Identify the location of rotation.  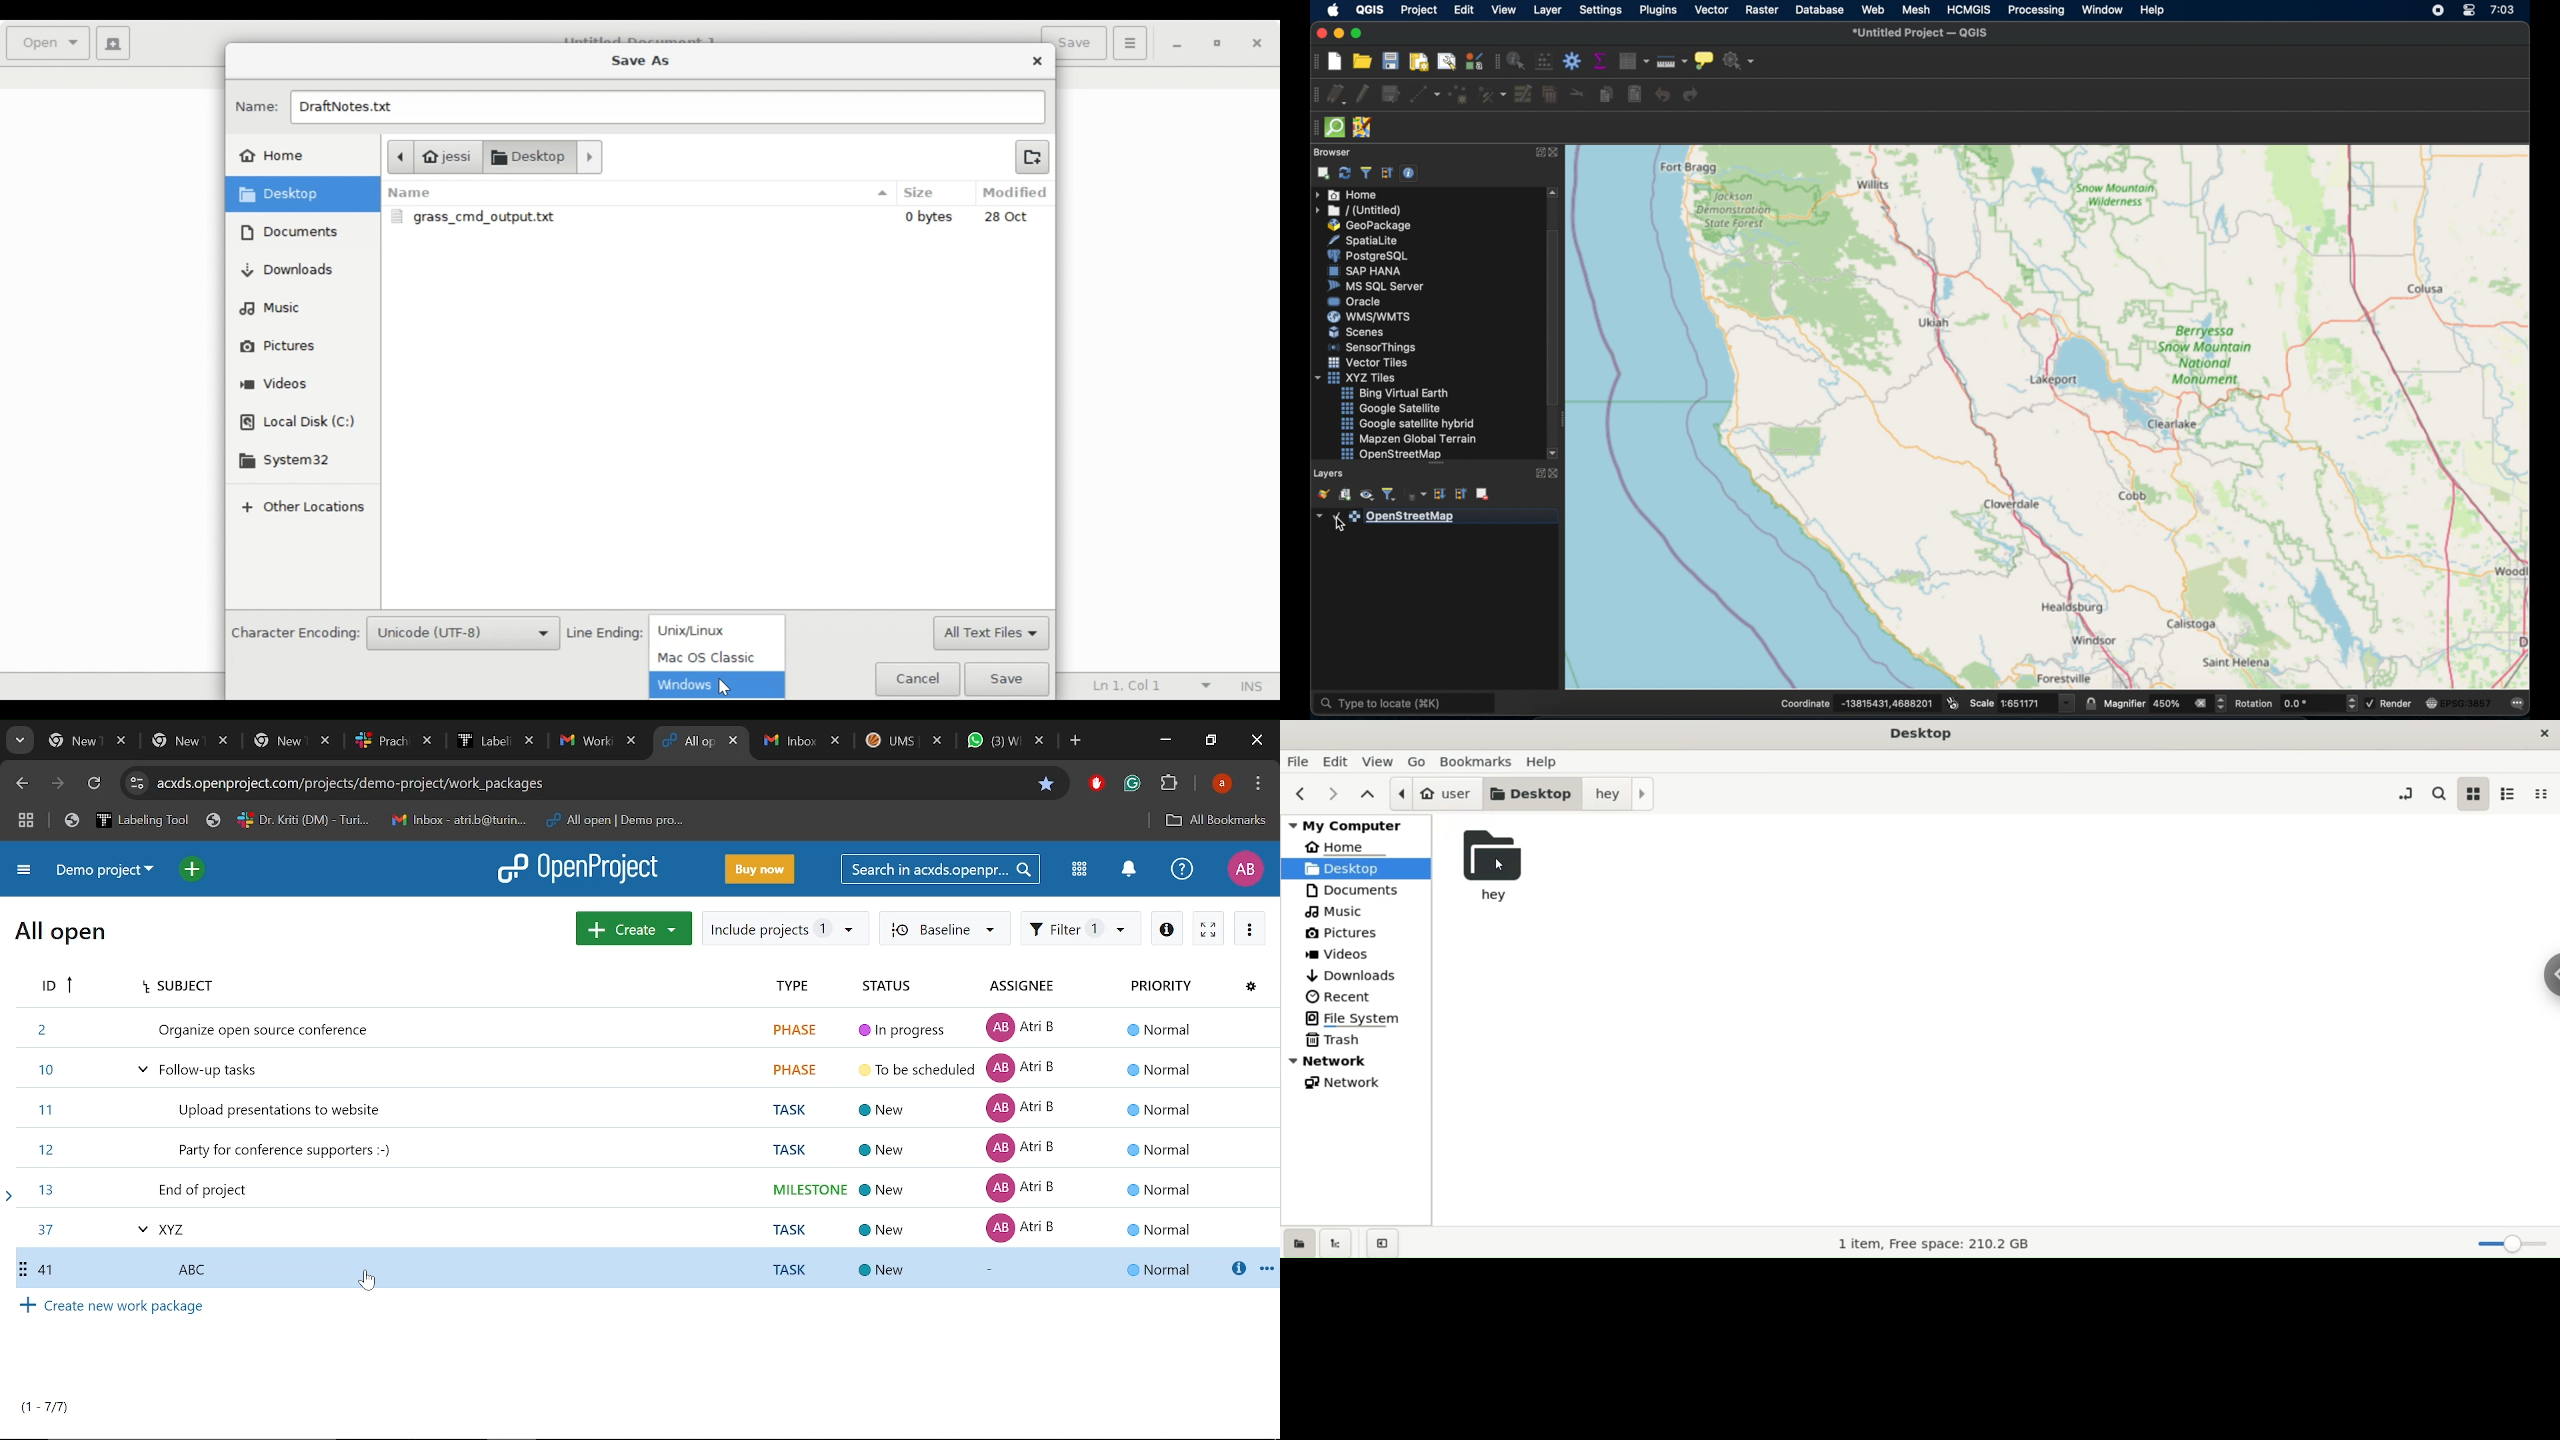
(2297, 704).